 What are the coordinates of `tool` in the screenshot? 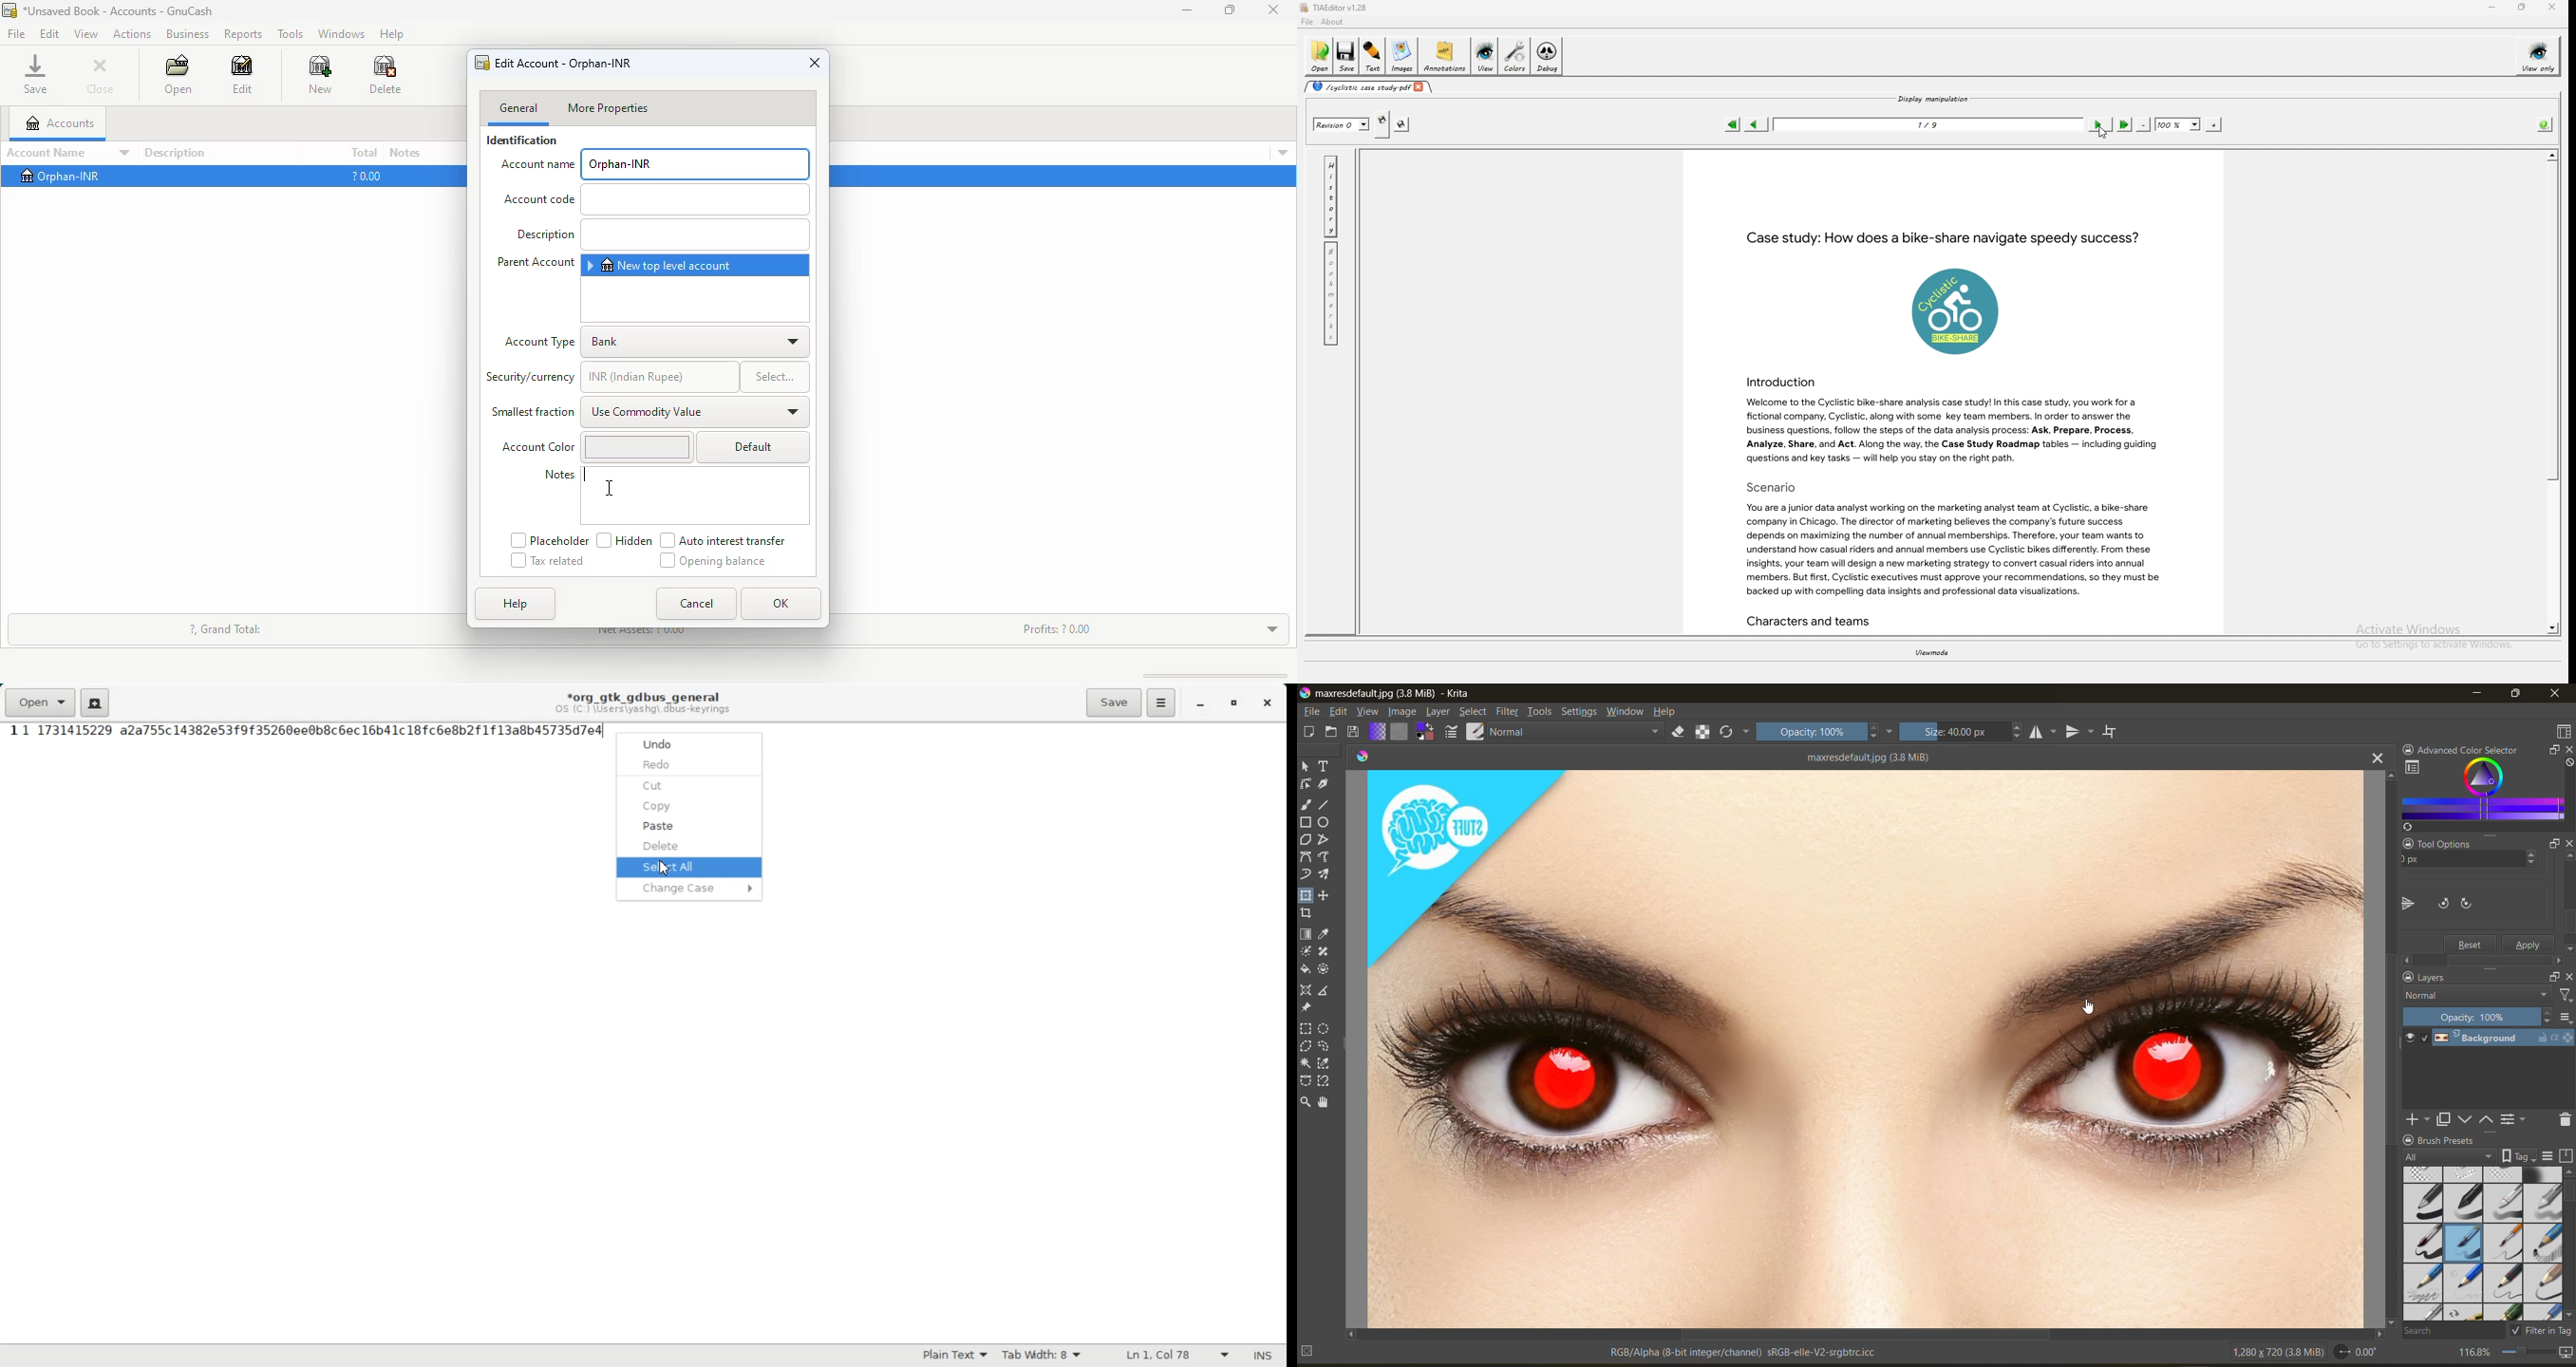 It's located at (1324, 951).